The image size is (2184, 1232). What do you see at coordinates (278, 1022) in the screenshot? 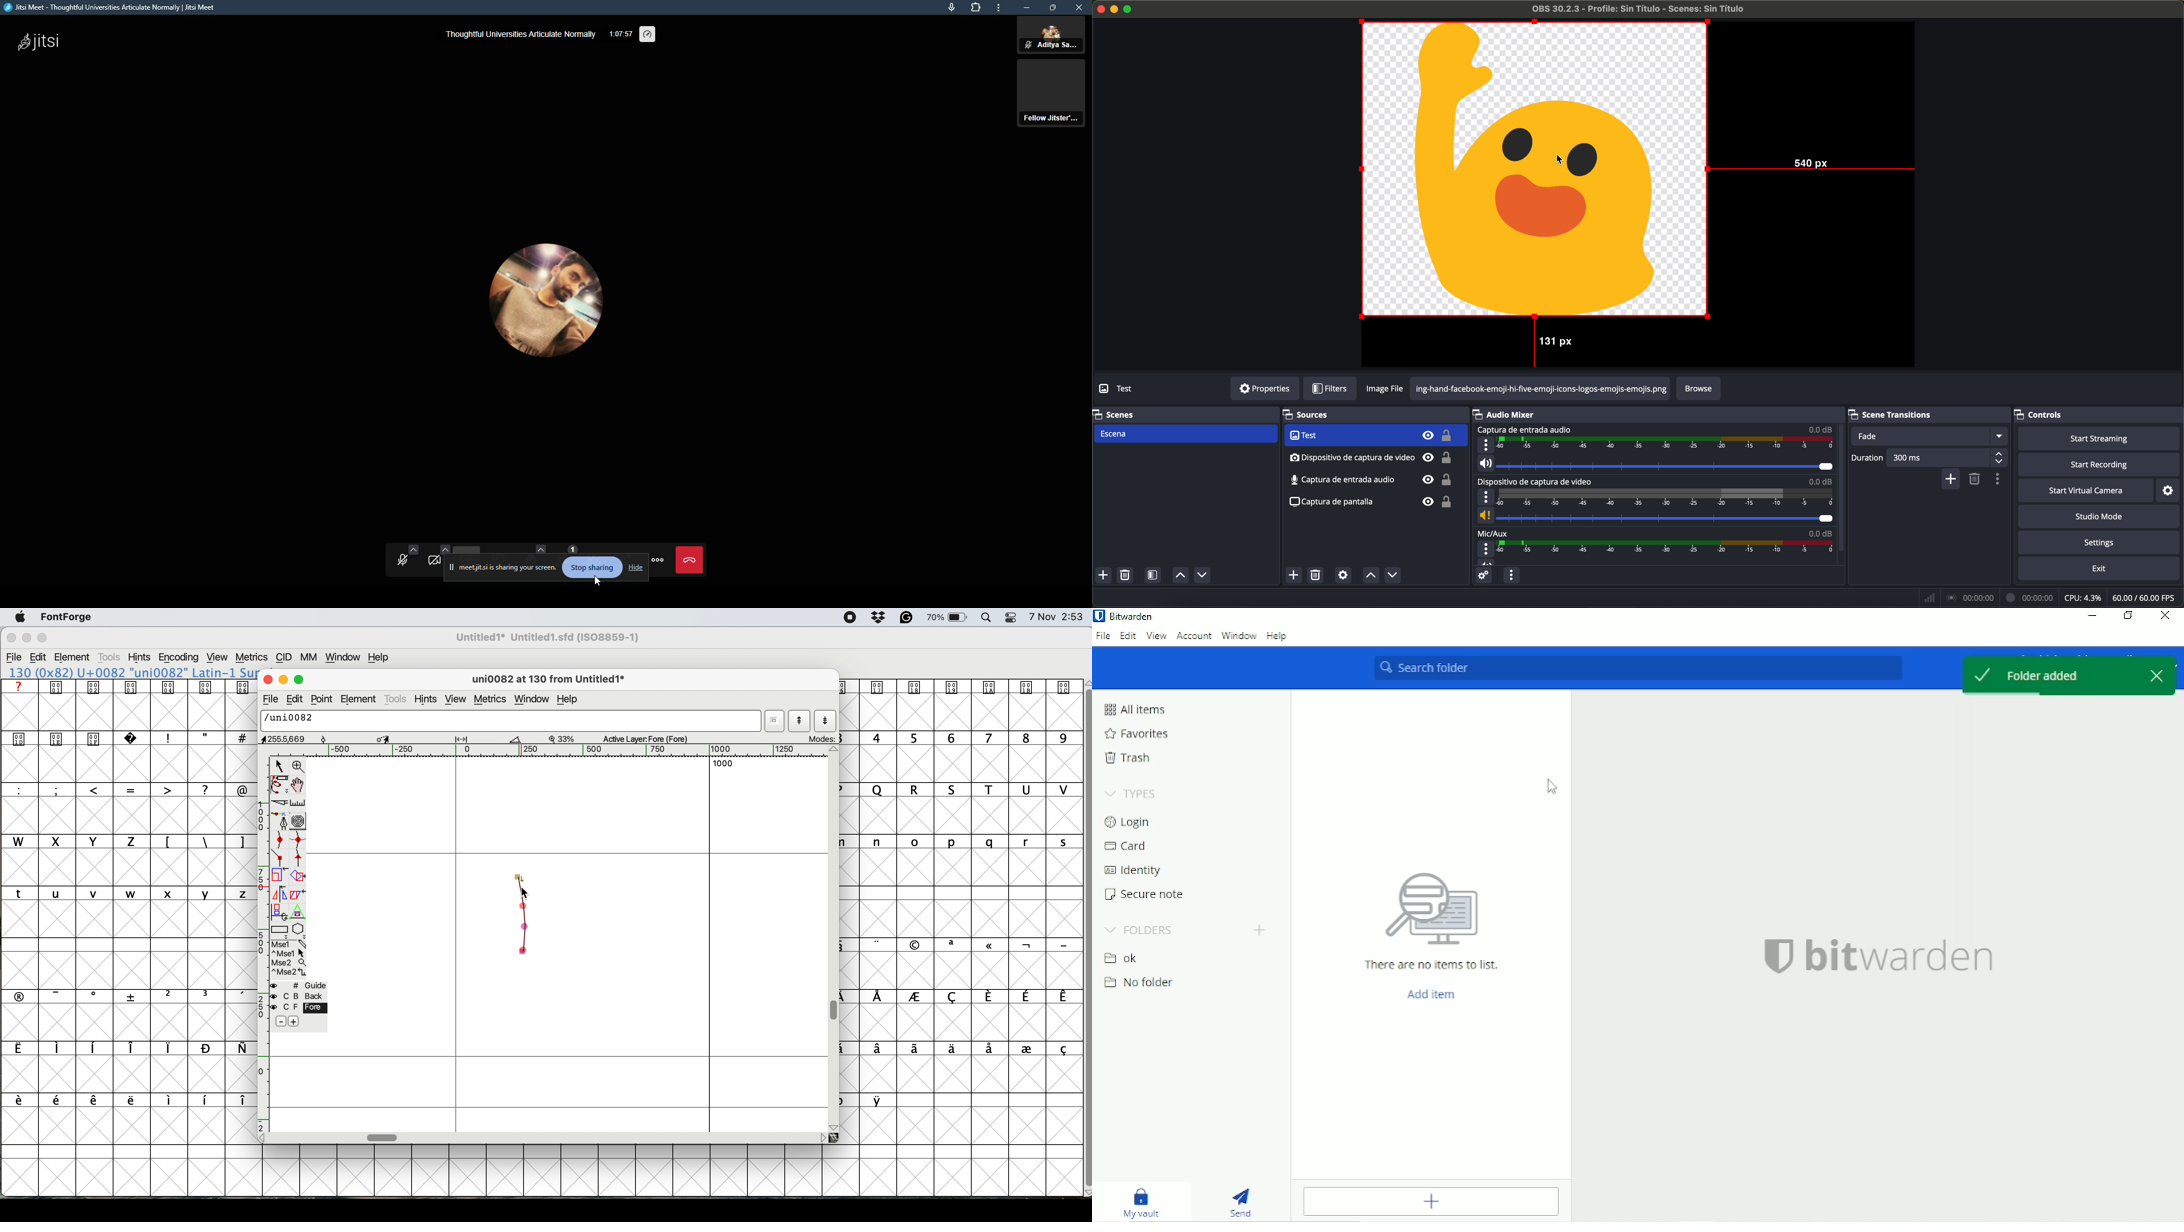
I see `remove` at bounding box center [278, 1022].